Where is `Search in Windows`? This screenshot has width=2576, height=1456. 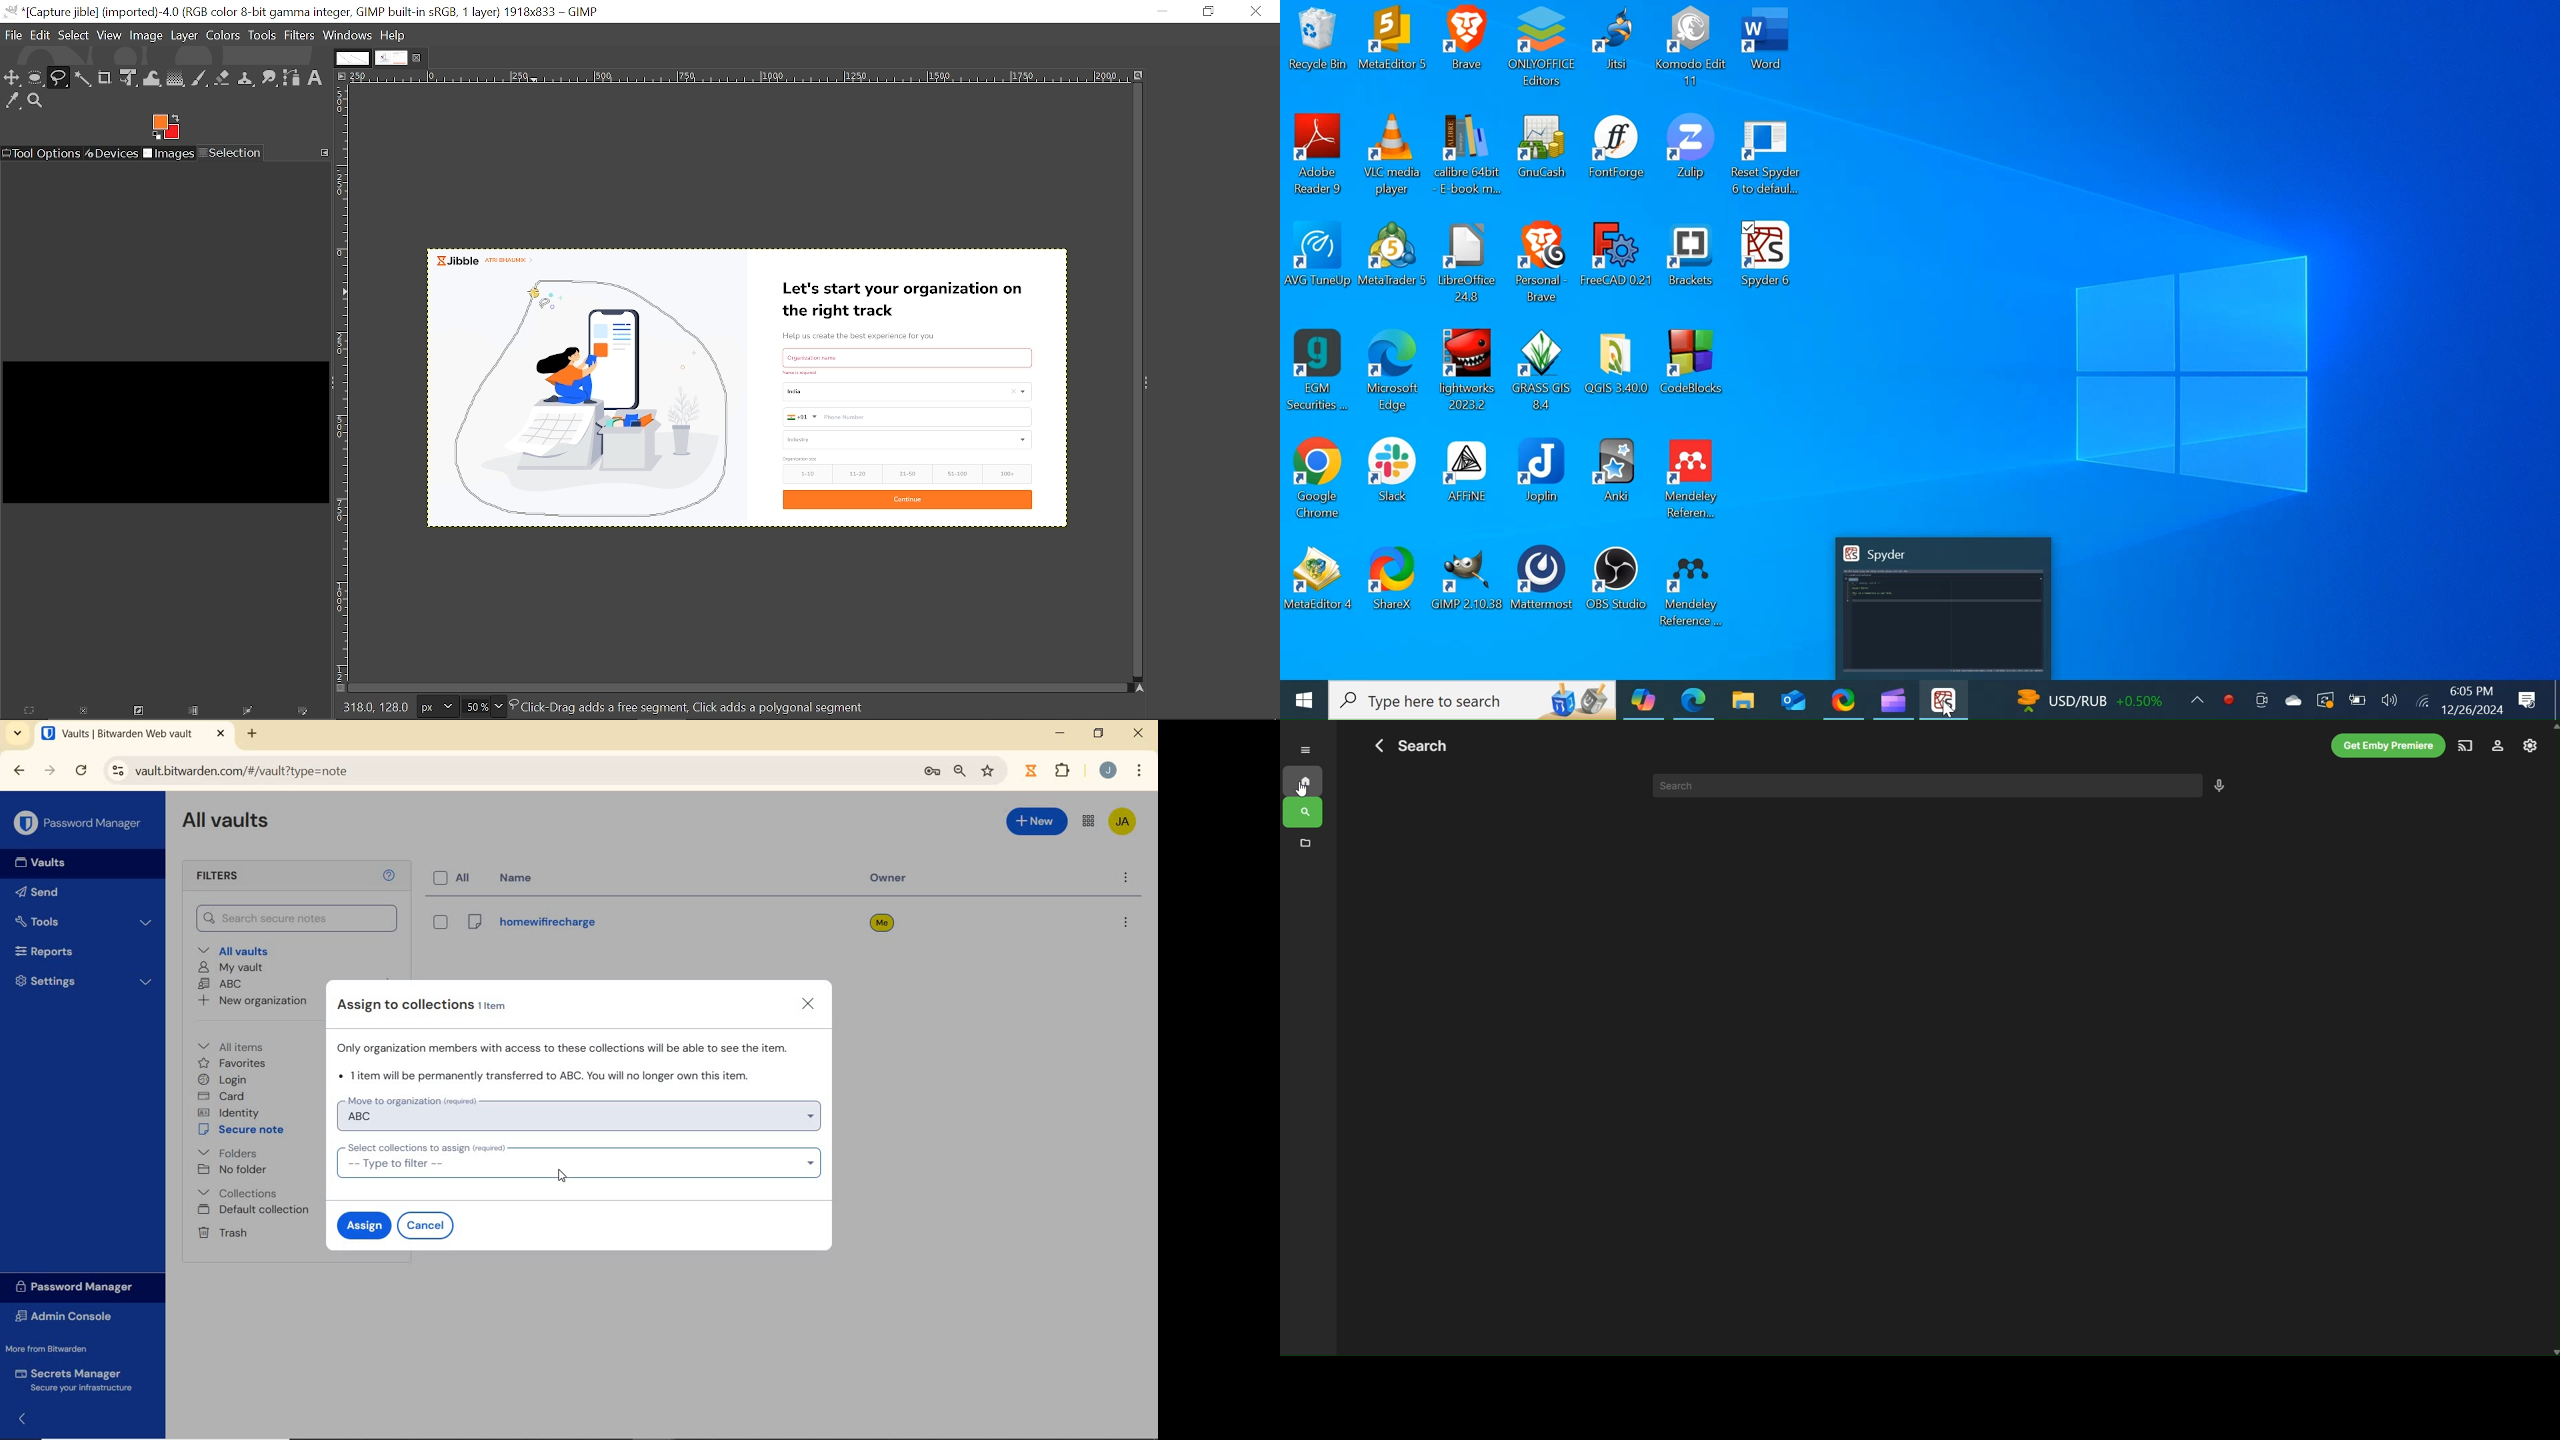 Search in Windows is located at coordinates (1473, 701).